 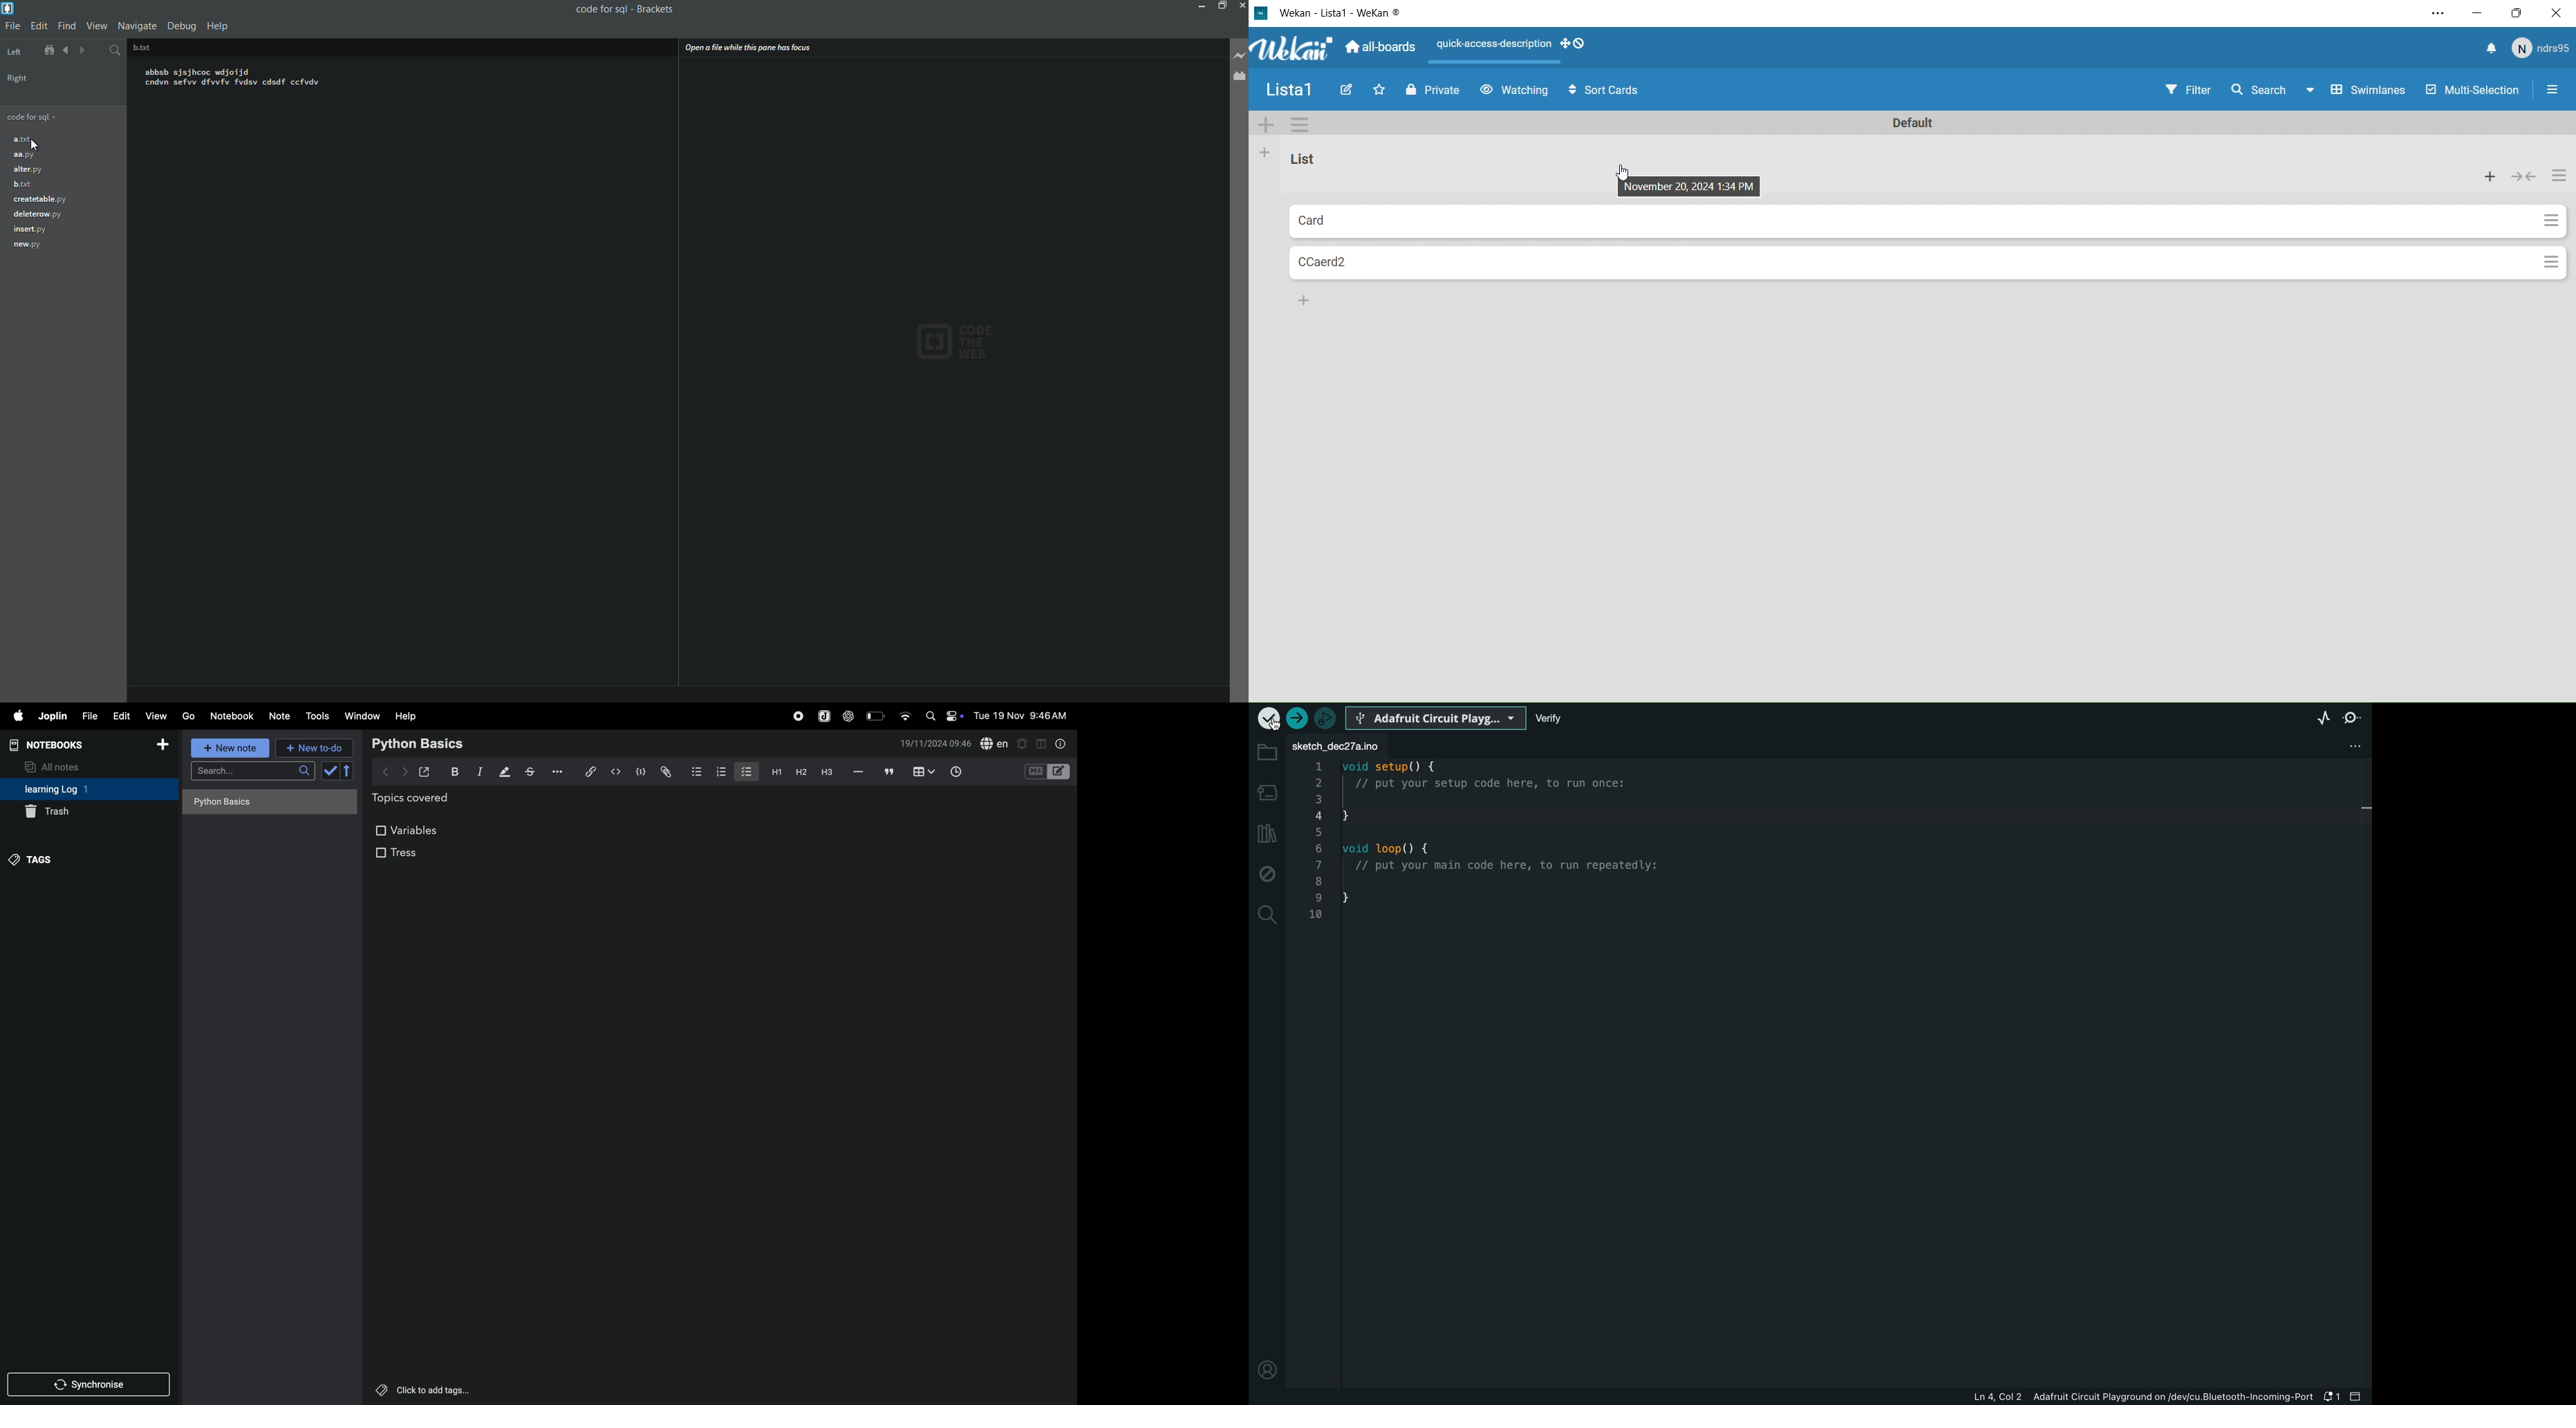 I want to click on window, so click(x=363, y=716).